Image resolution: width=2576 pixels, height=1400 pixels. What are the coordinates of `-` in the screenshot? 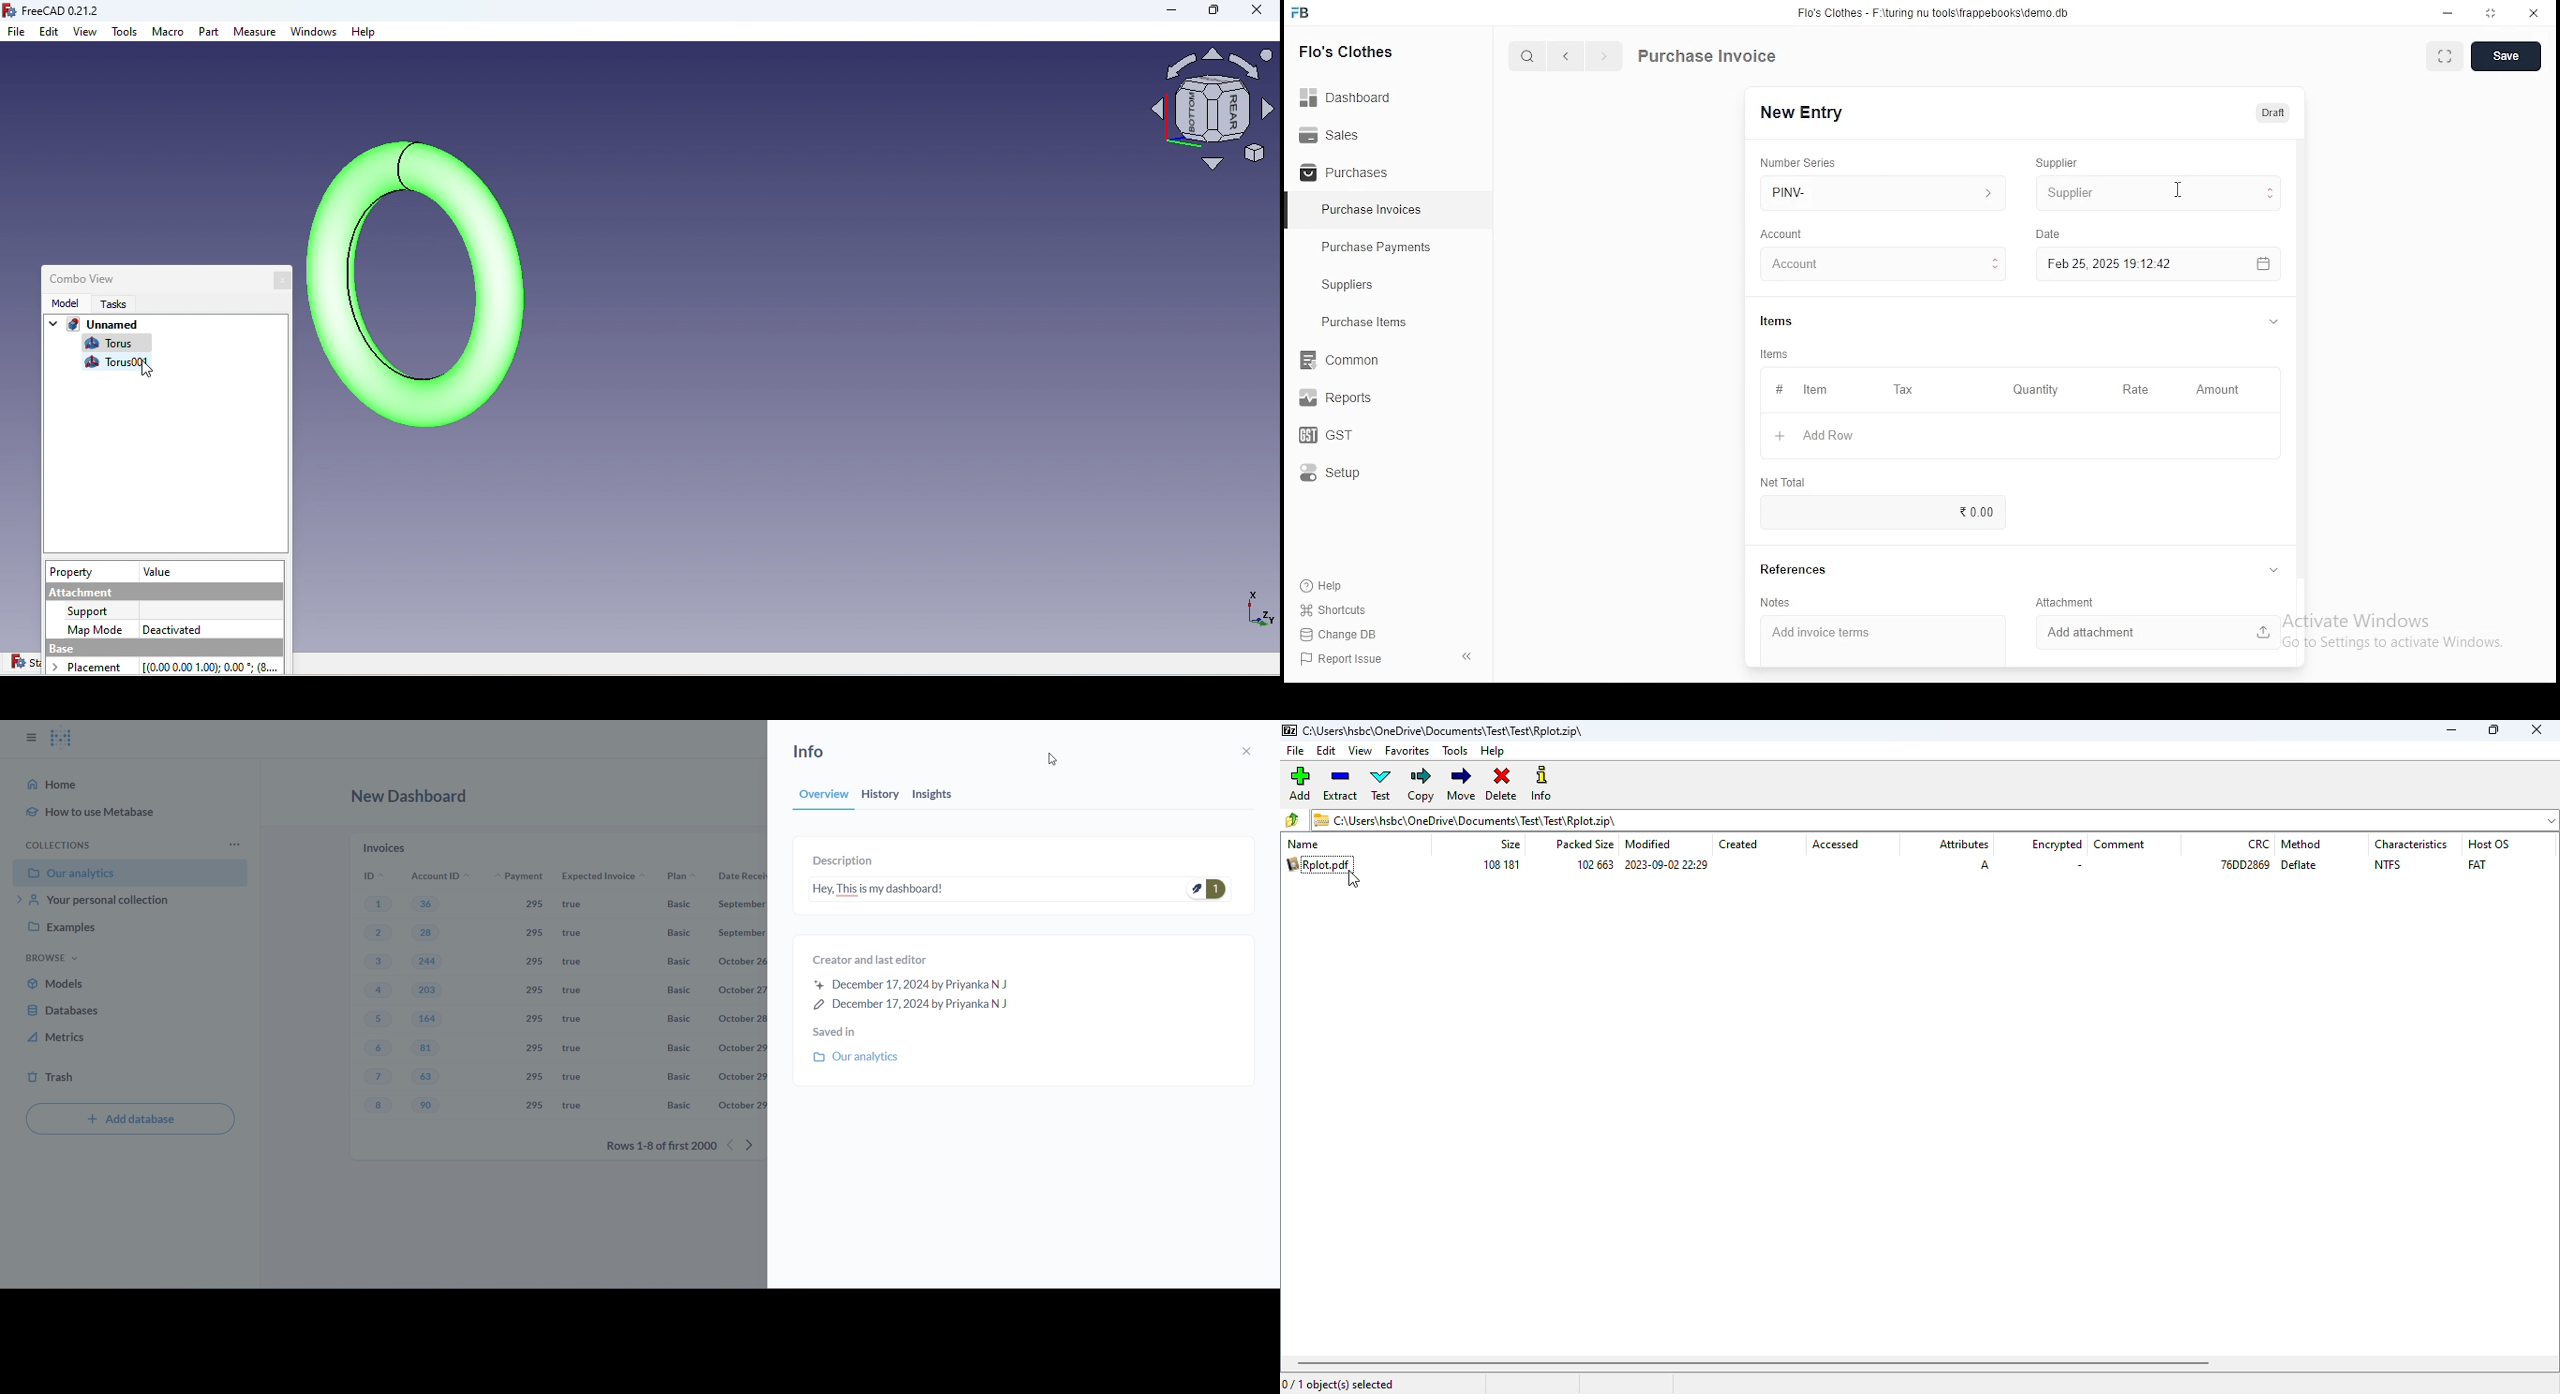 It's located at (2079, 865).